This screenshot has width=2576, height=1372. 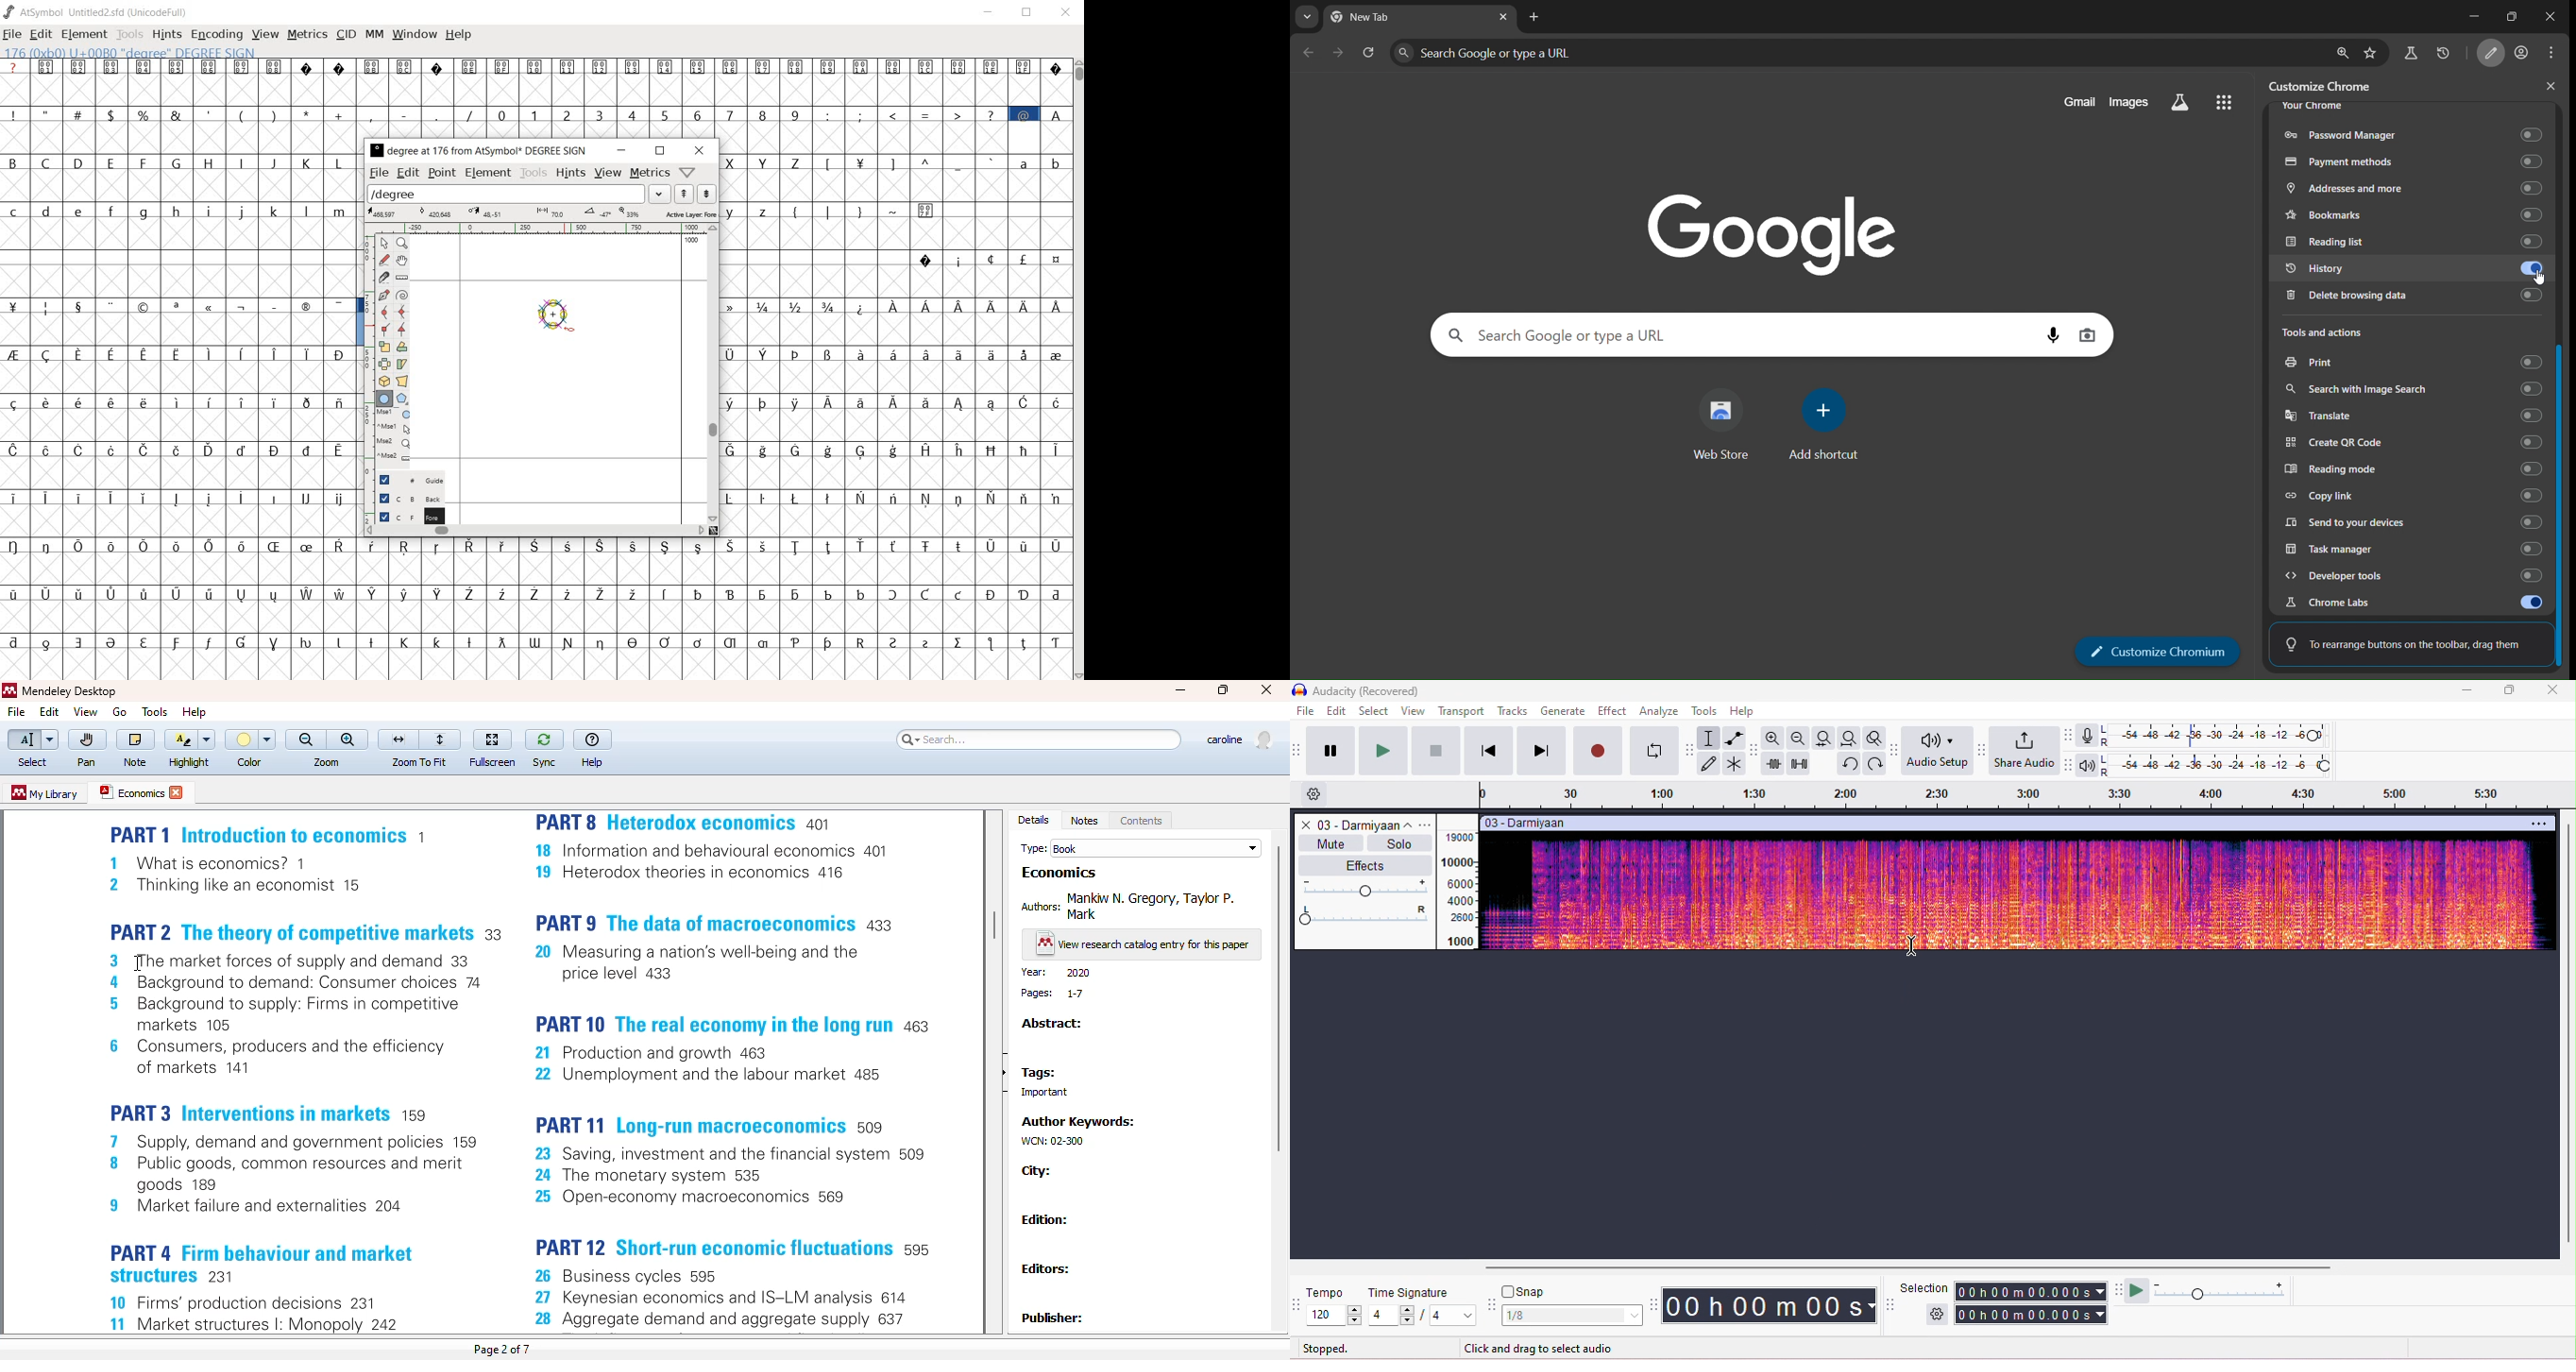 What do you see at coordinates (1436, 750) in the screenshot?
I see `stop` at bounding box center [1436, 750].